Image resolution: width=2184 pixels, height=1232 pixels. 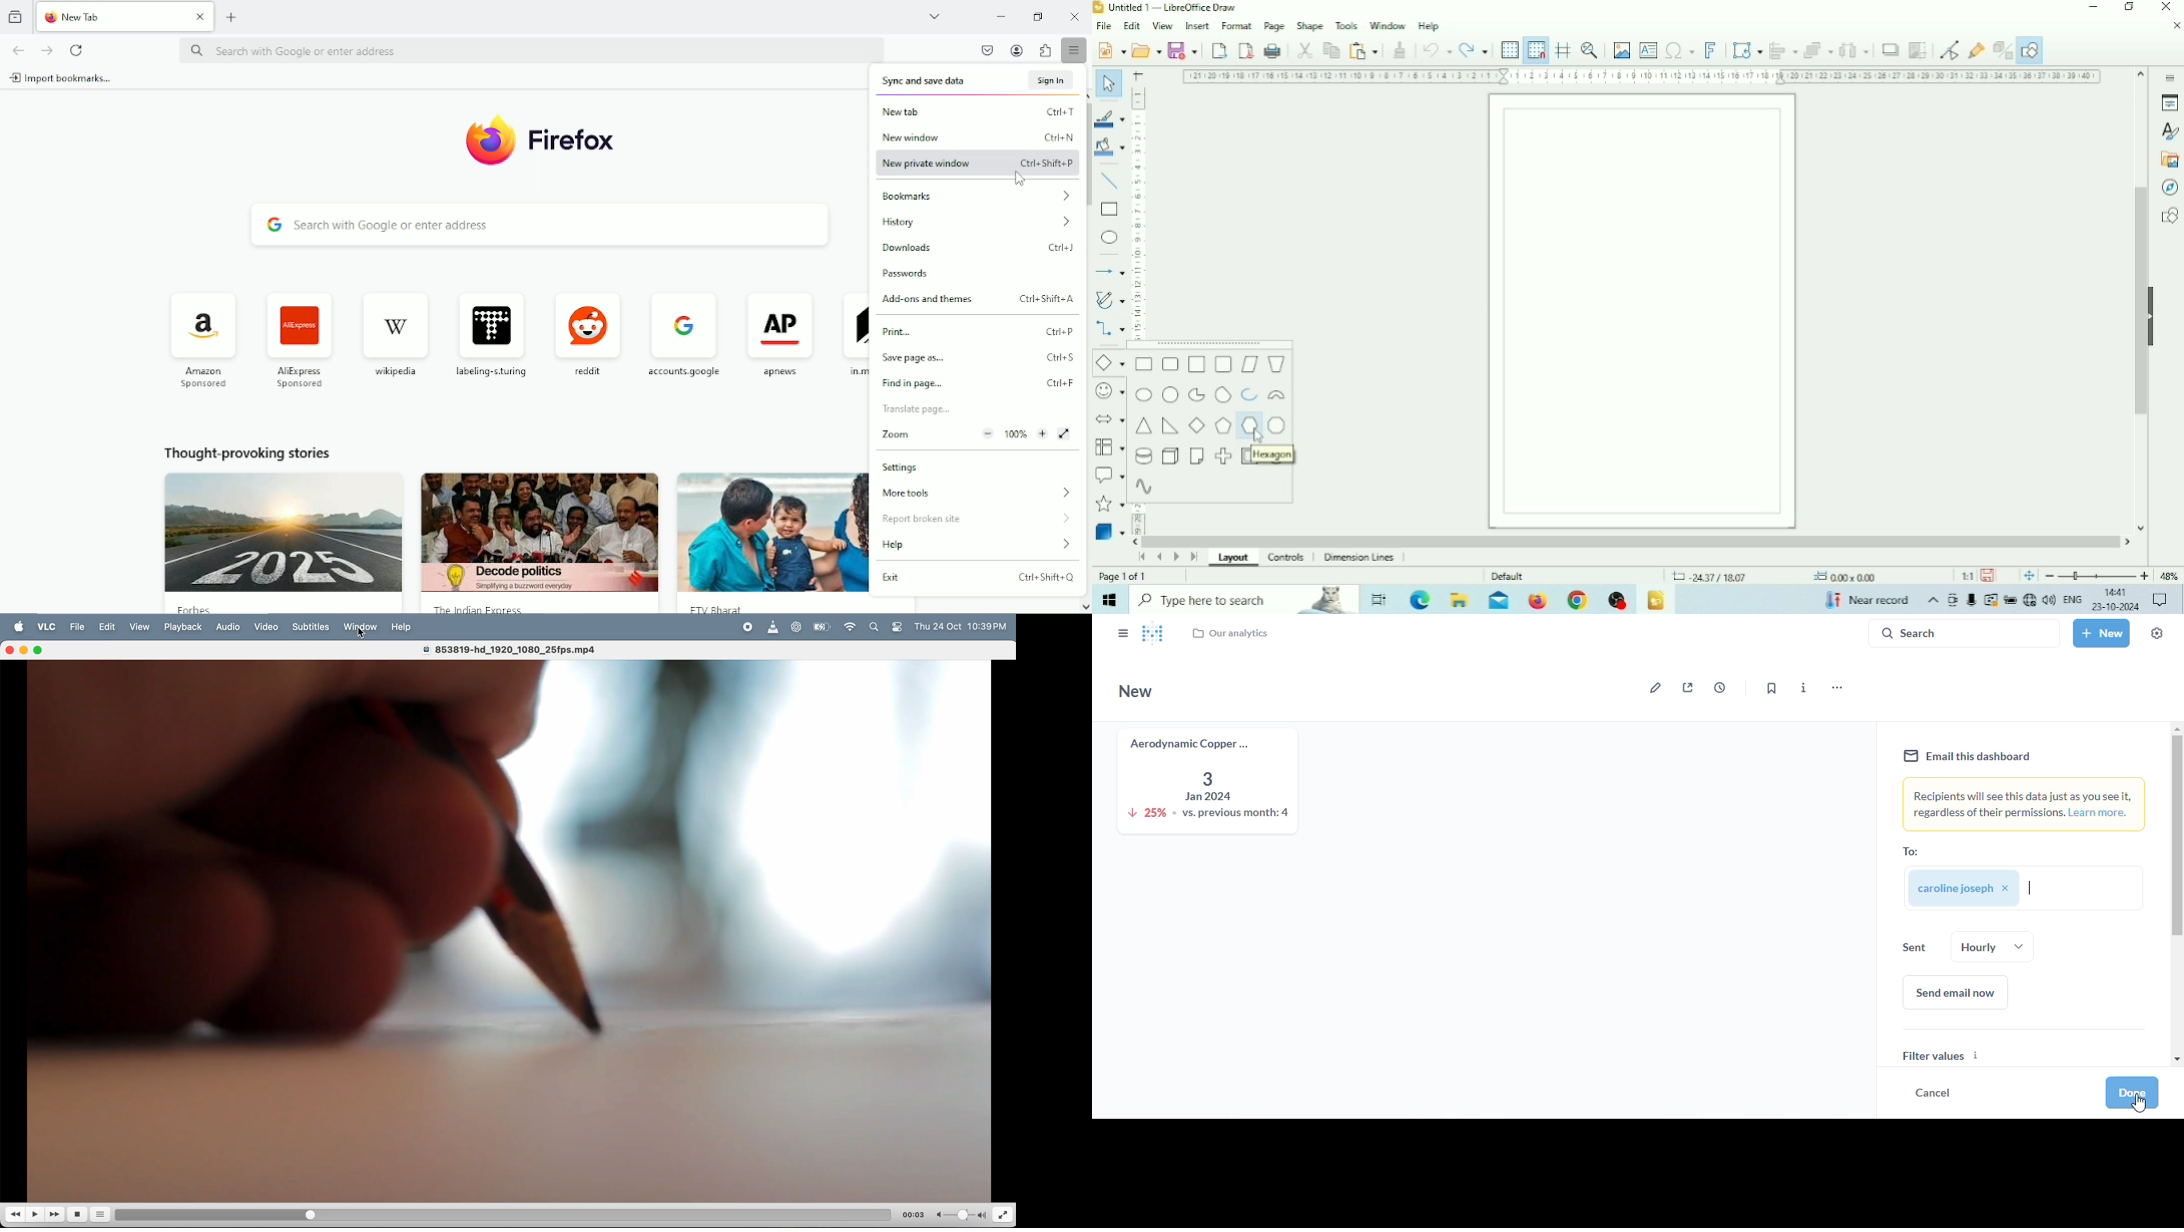 I want to click on Rectangle, so click(x=1109, y=210).